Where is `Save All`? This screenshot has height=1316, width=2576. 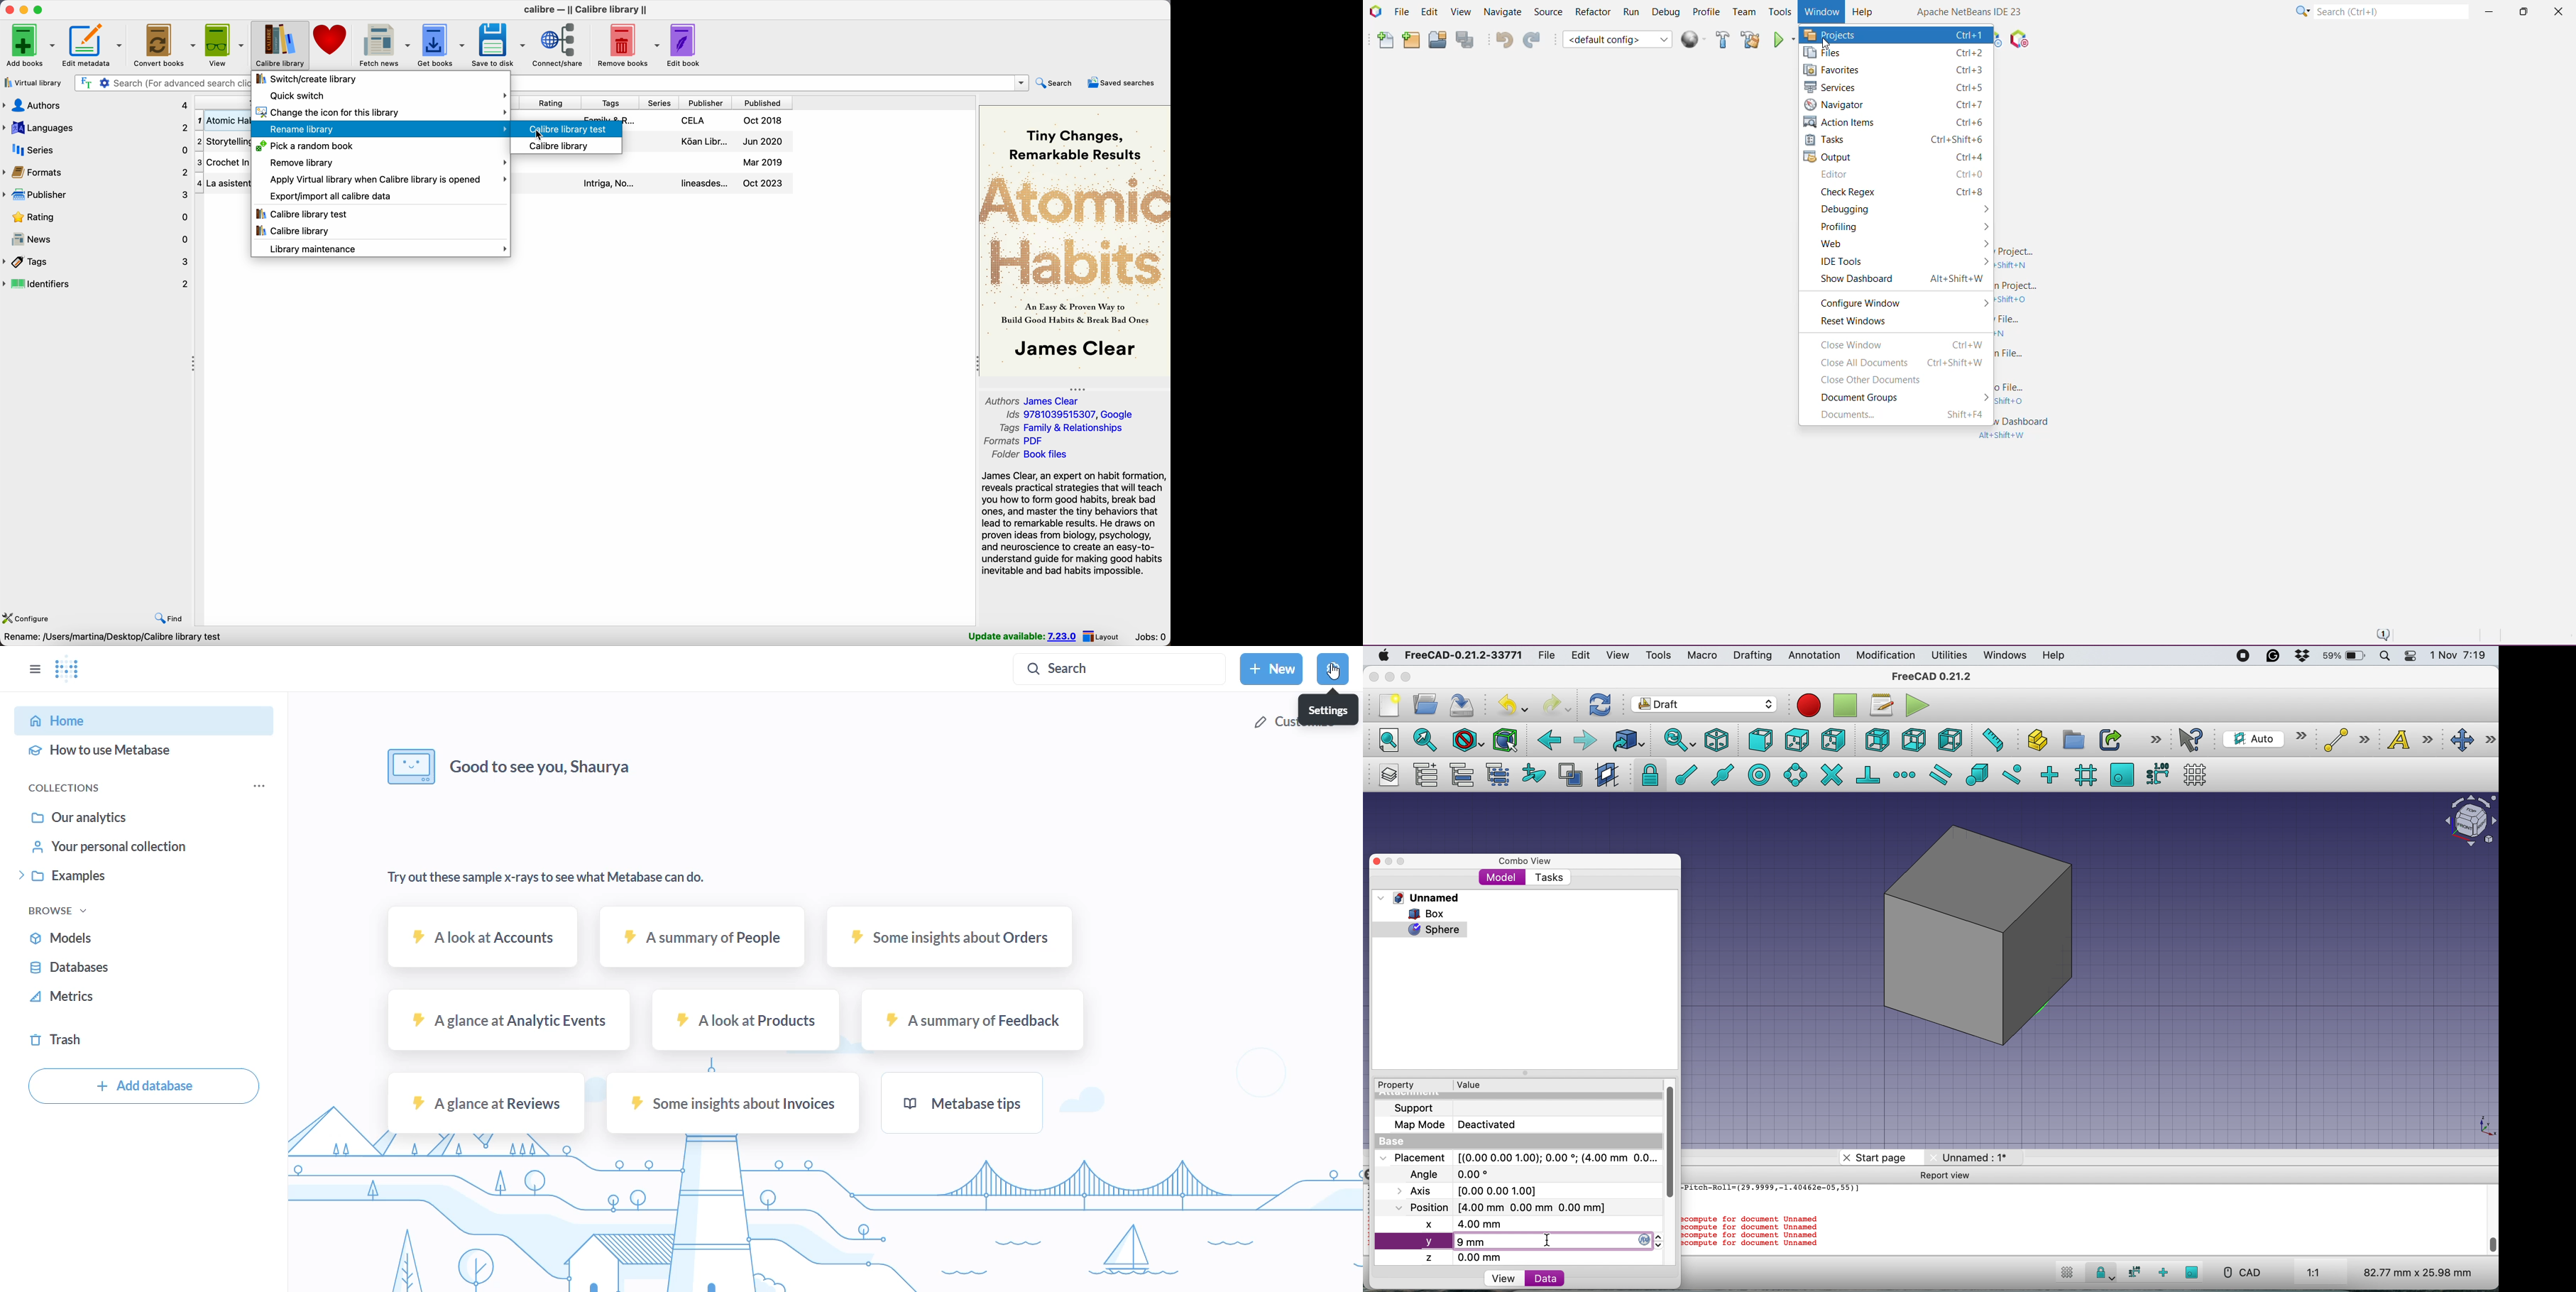
Save All is located at coordinates (1466, 40).